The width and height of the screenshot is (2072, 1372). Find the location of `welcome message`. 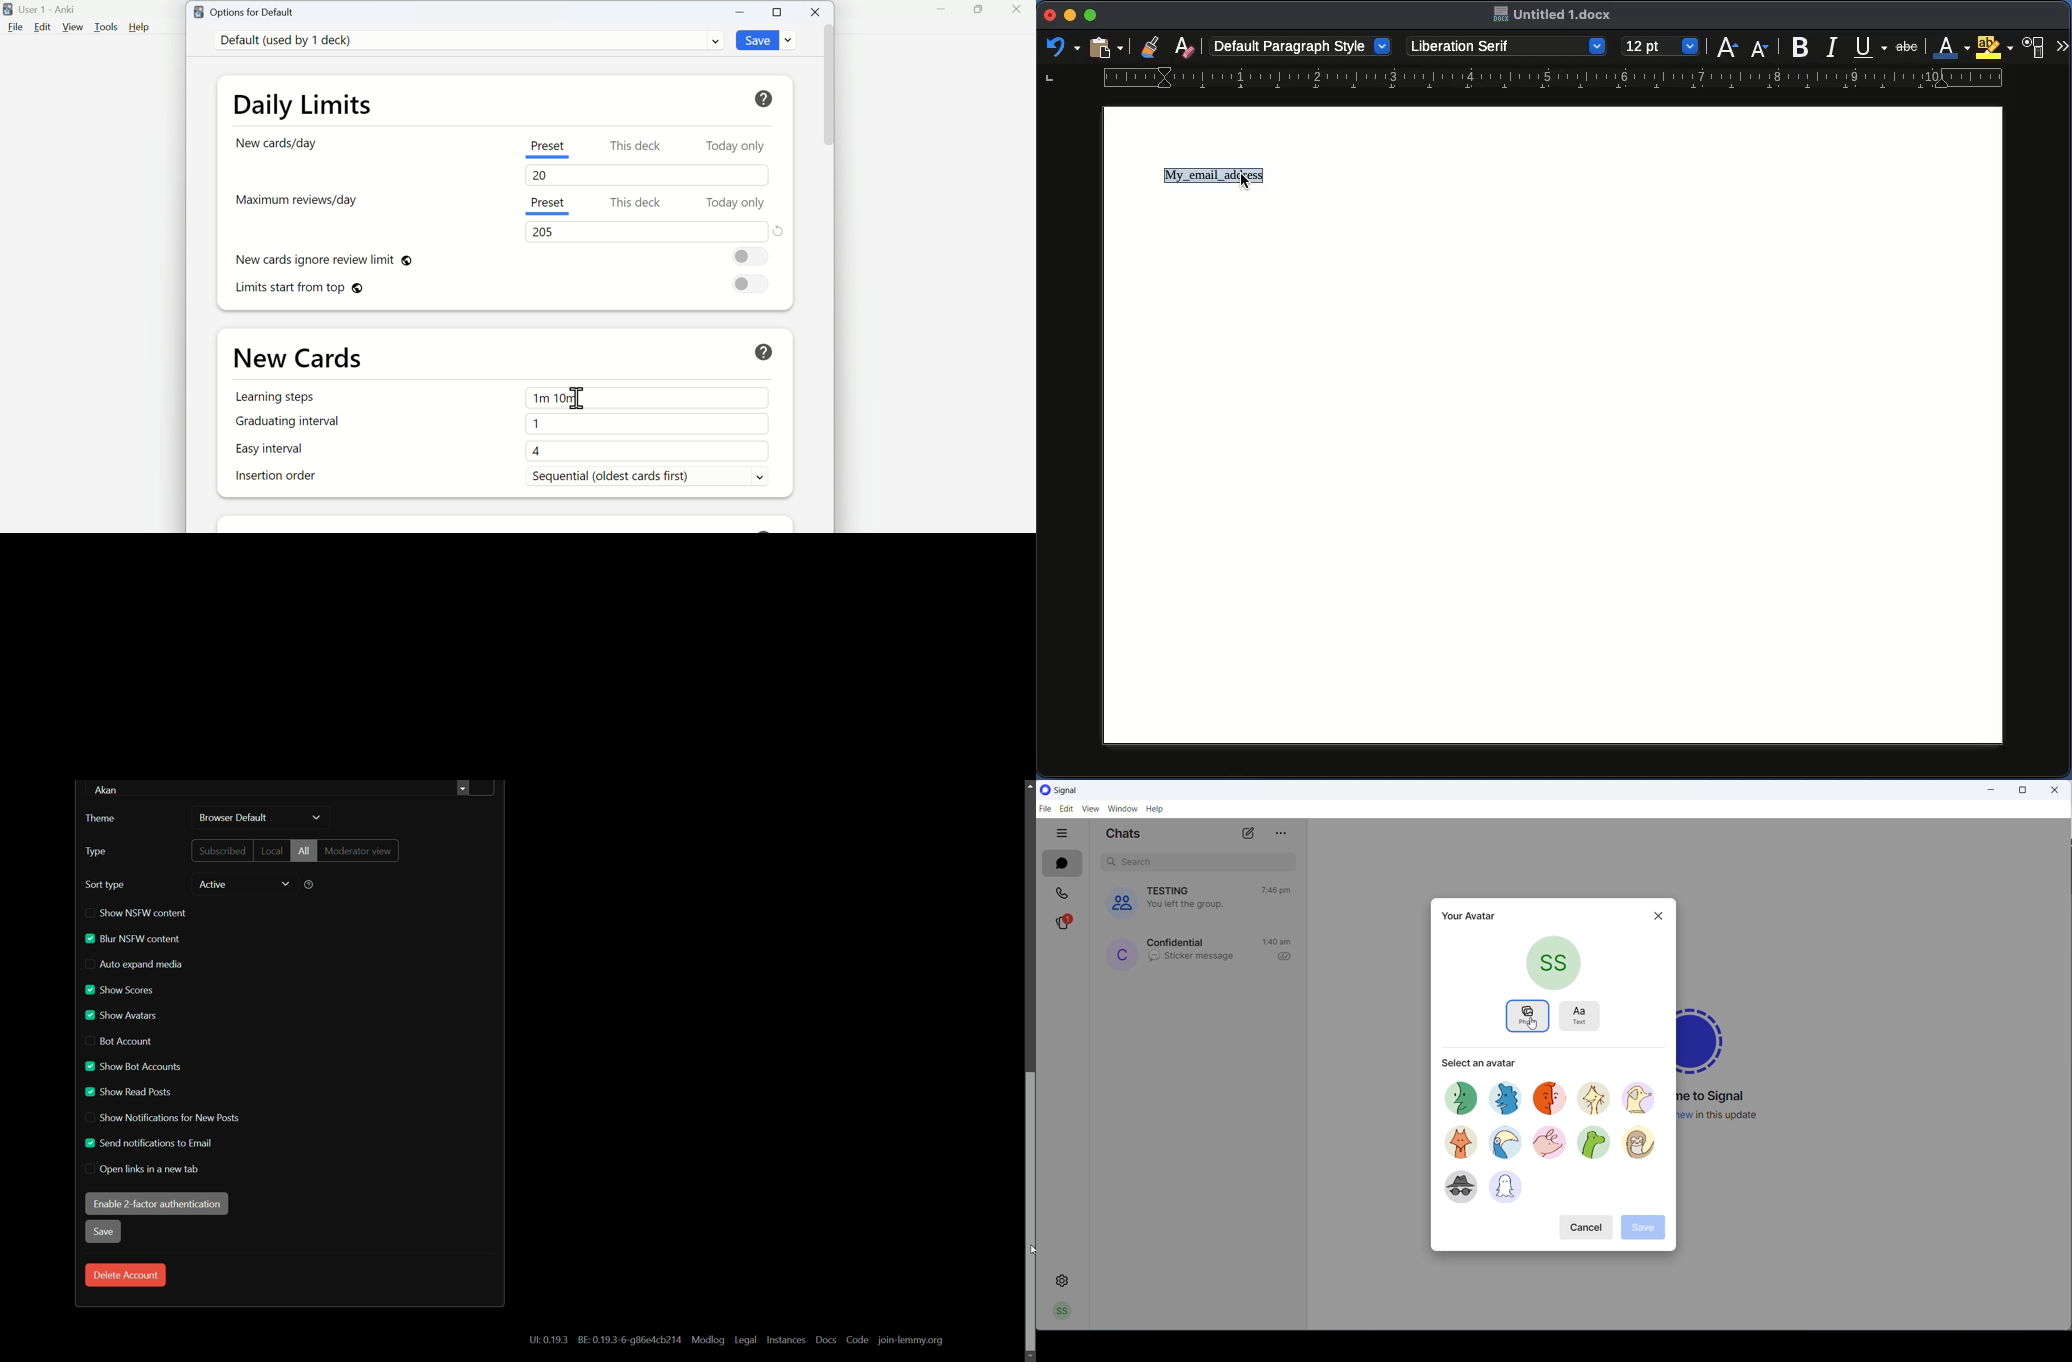

welcome message is located at coordinates (1716, 1097).